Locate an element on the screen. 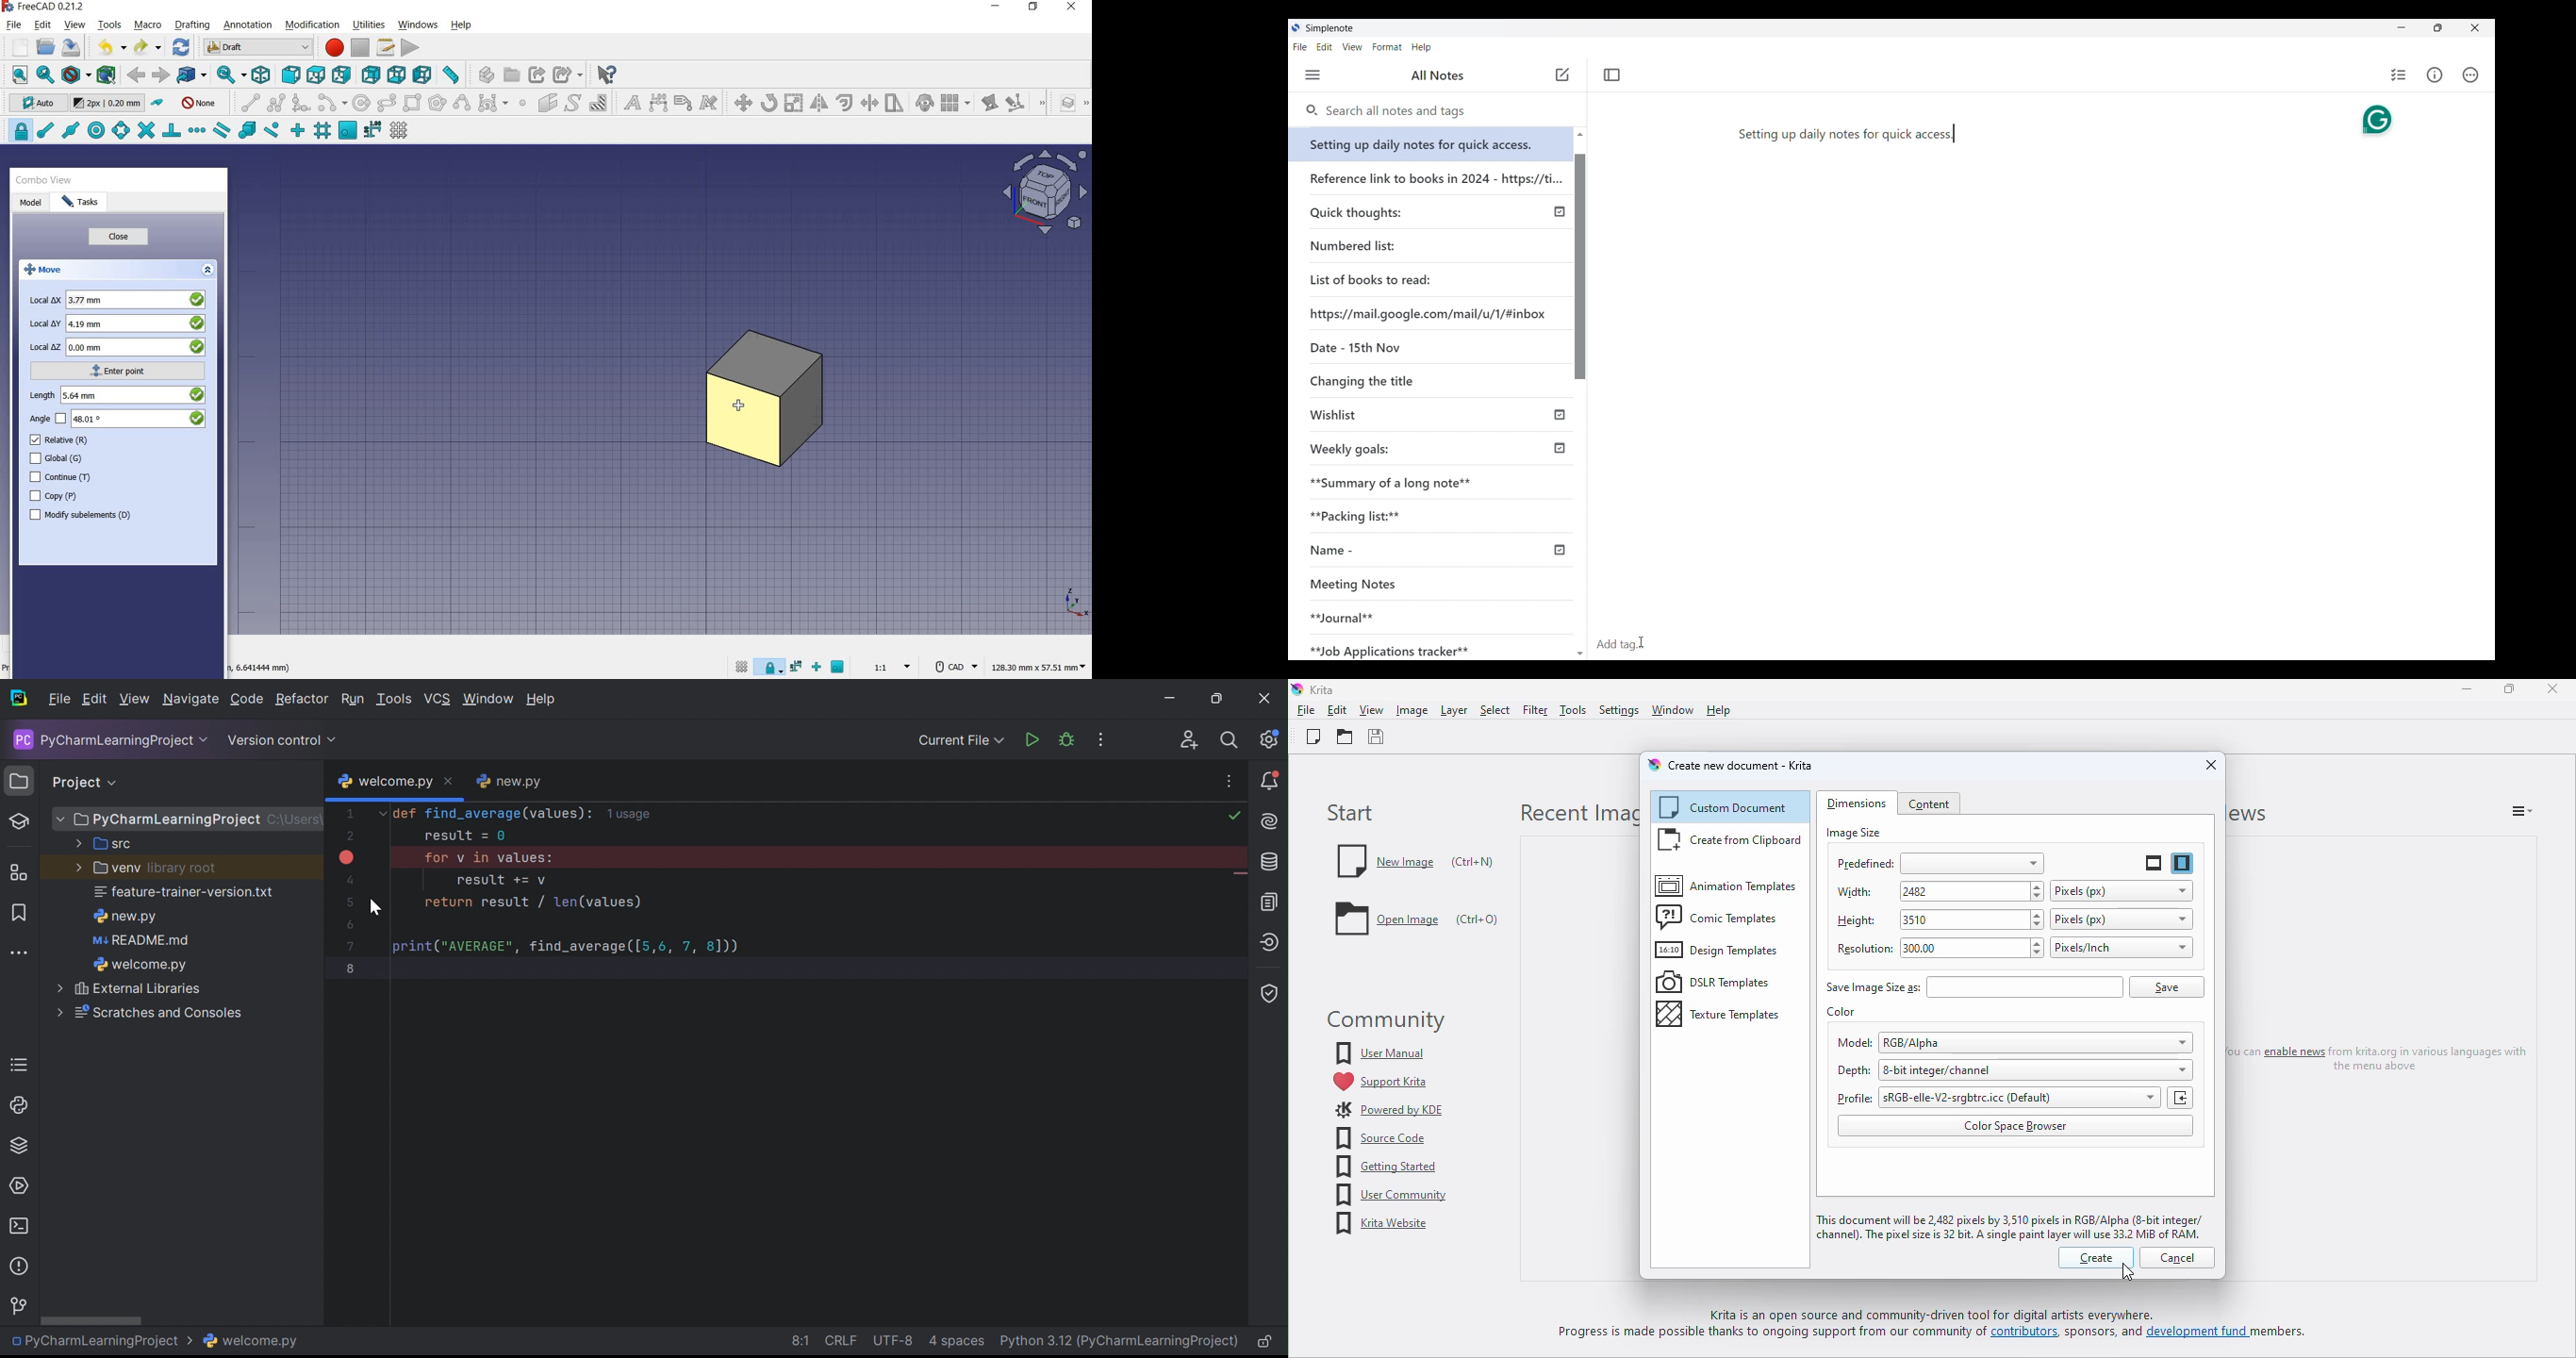 The image size is (2576, 1372). VCS is located at coordinates (436, 700).